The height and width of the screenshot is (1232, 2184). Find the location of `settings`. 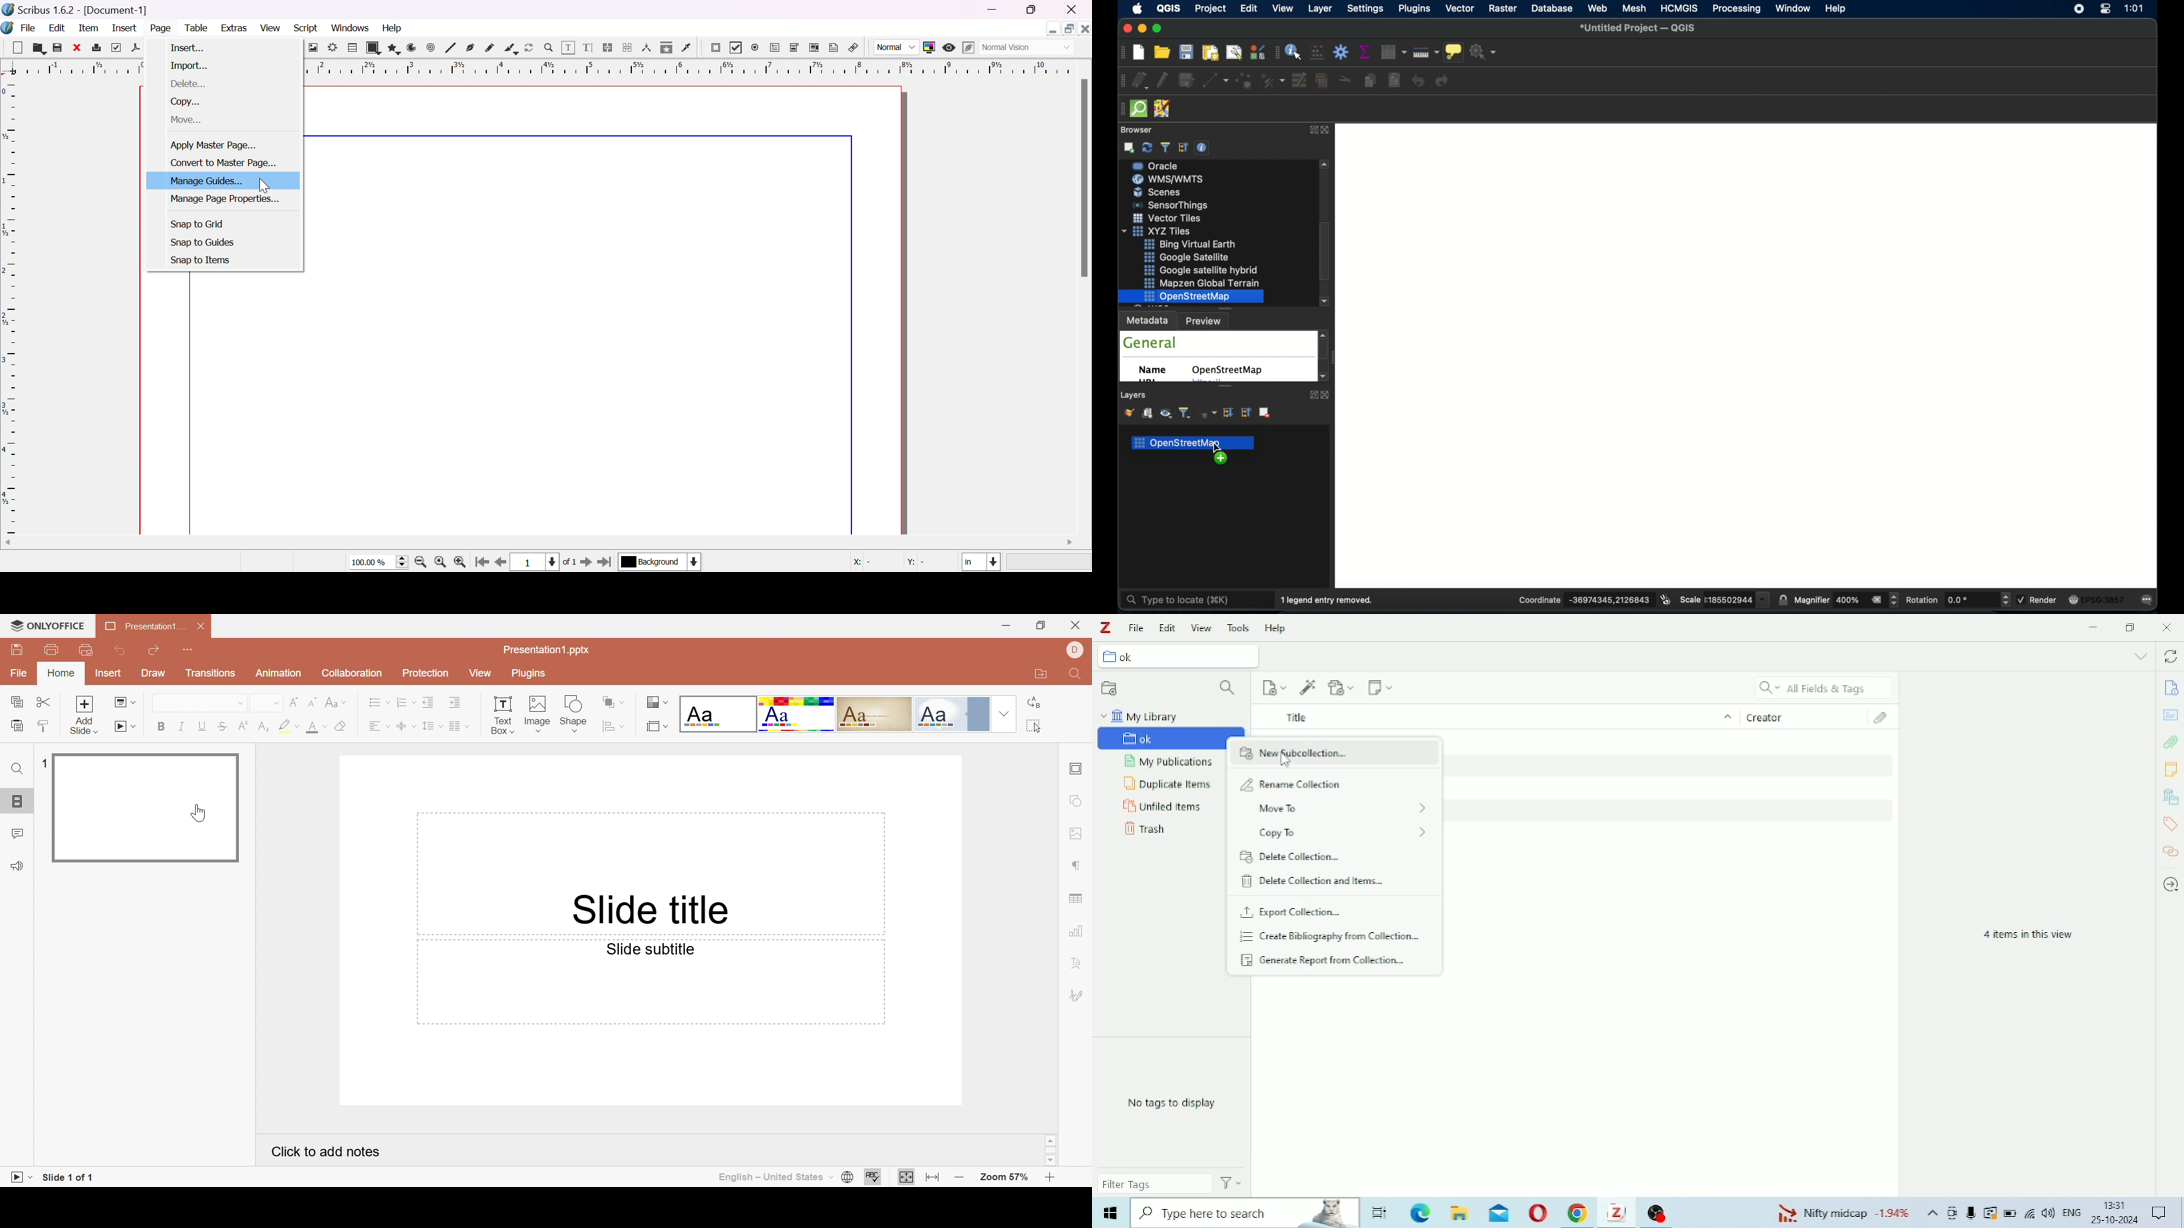

settings is located at coordinates (1365, 9).